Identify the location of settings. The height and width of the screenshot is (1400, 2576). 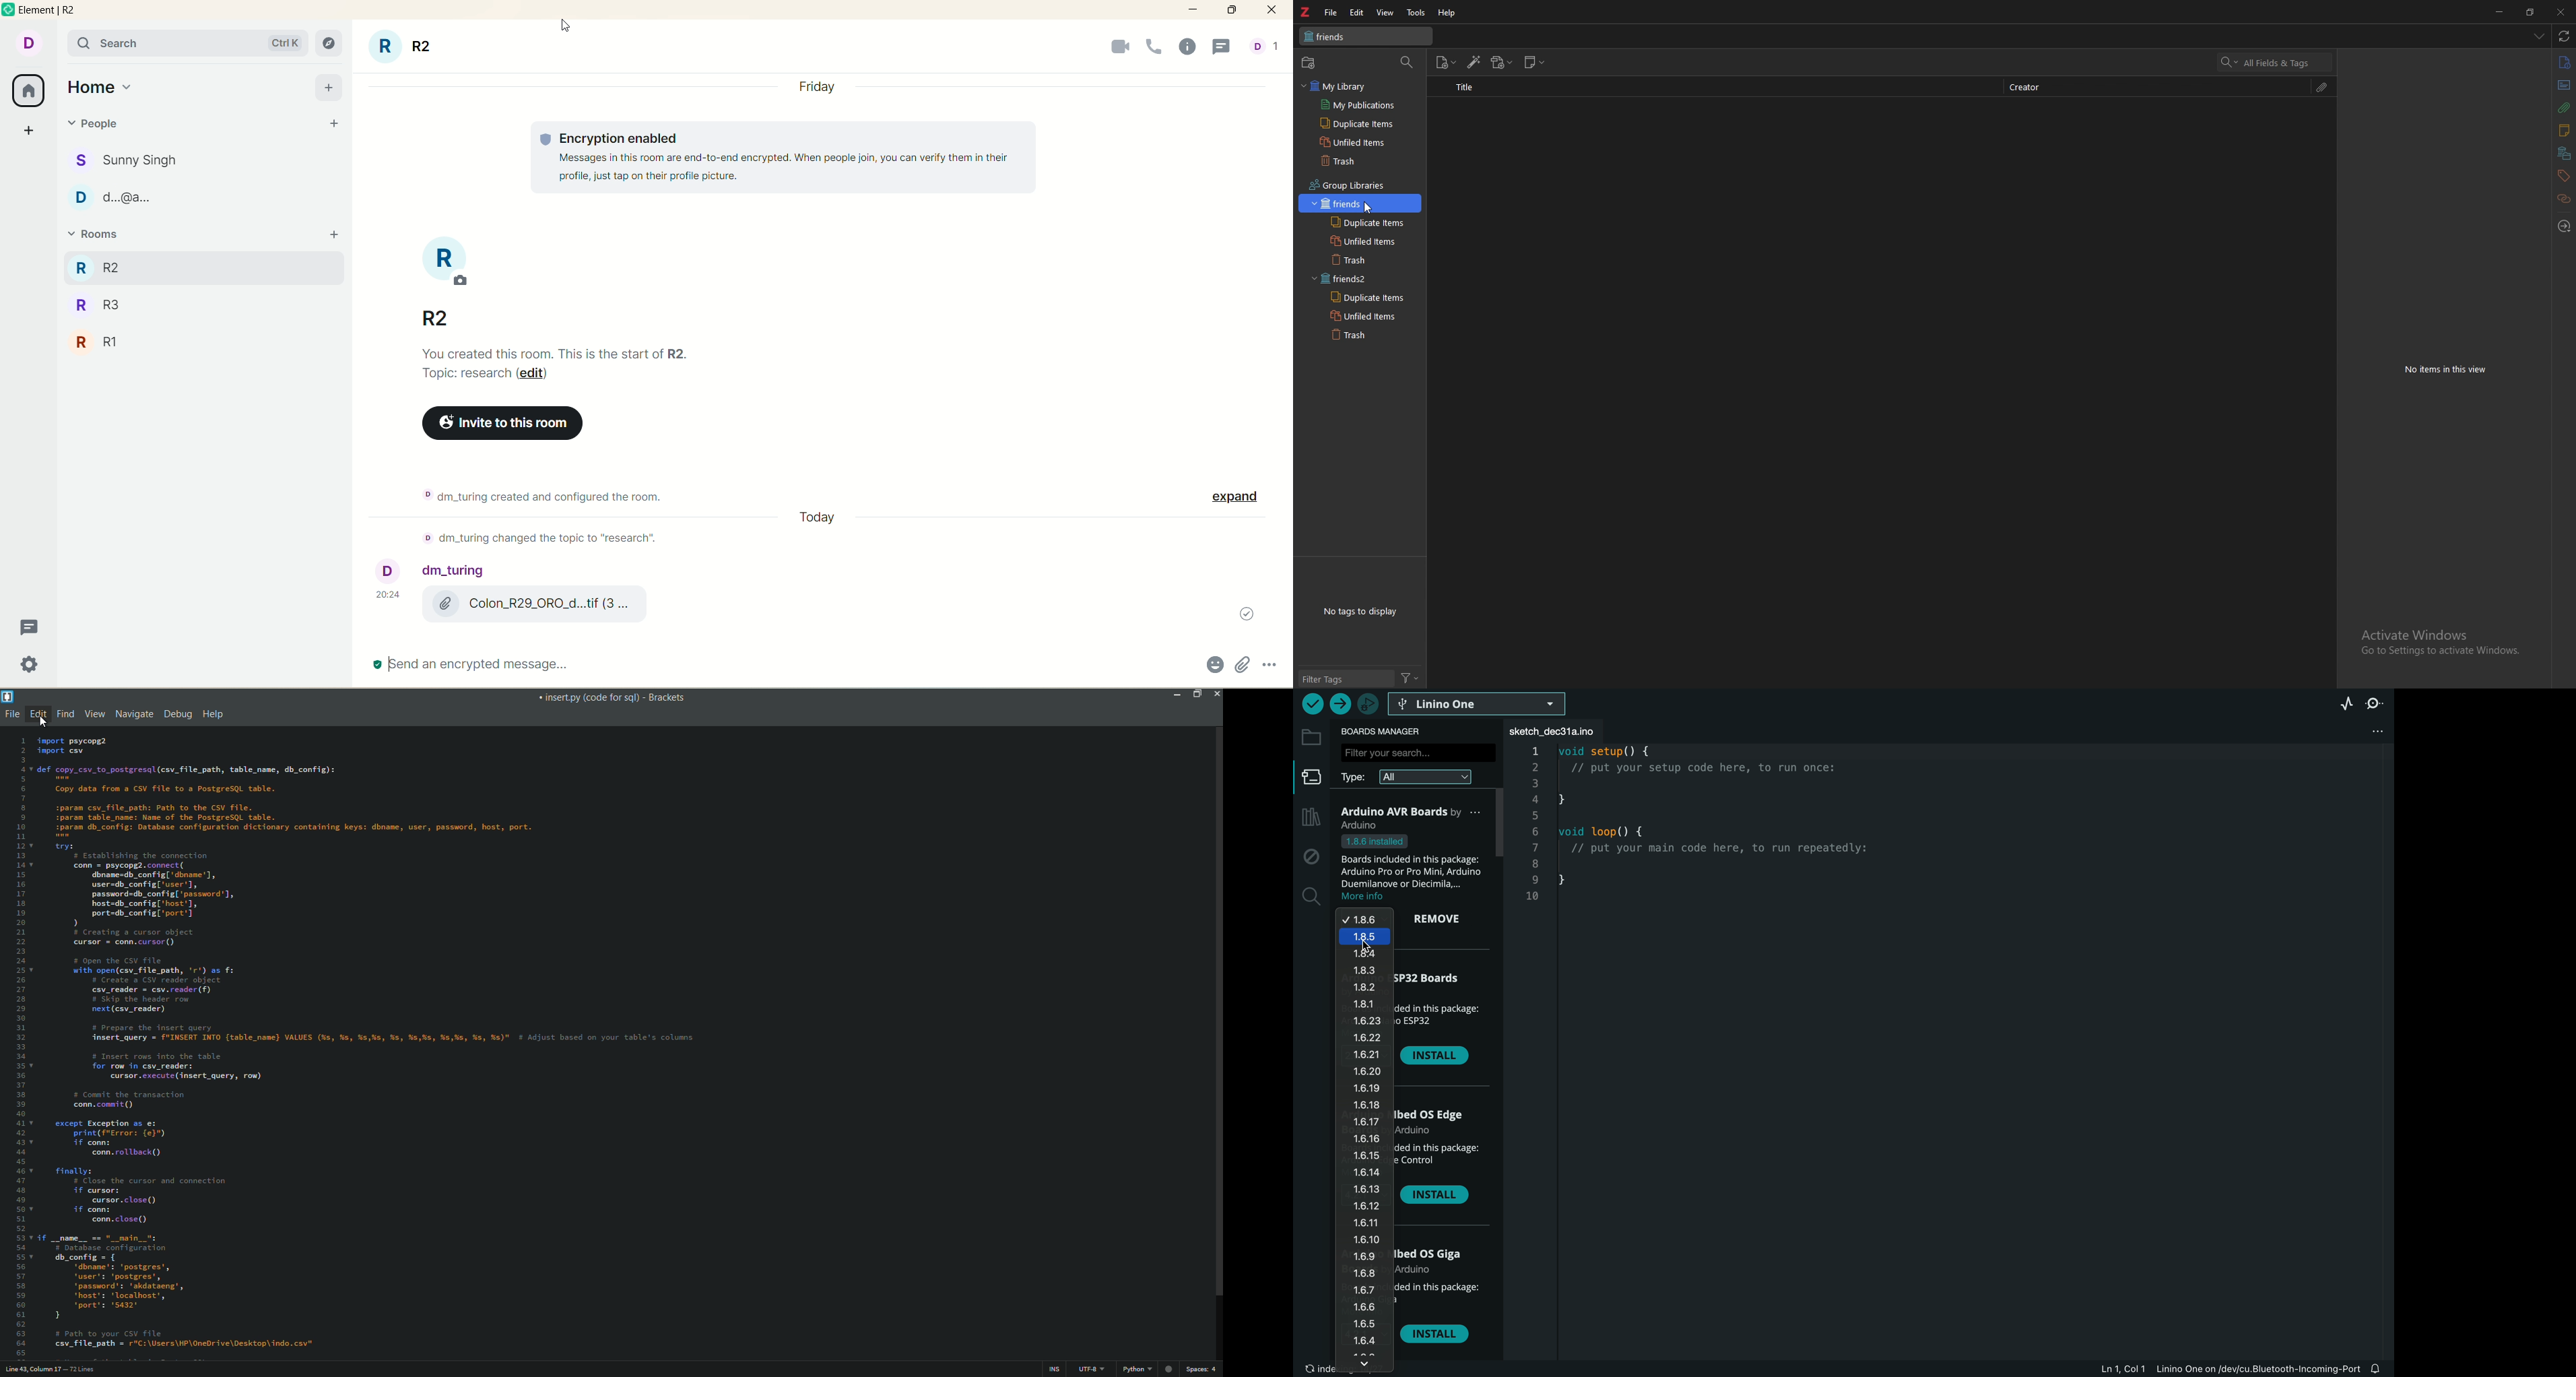
(31, 666).